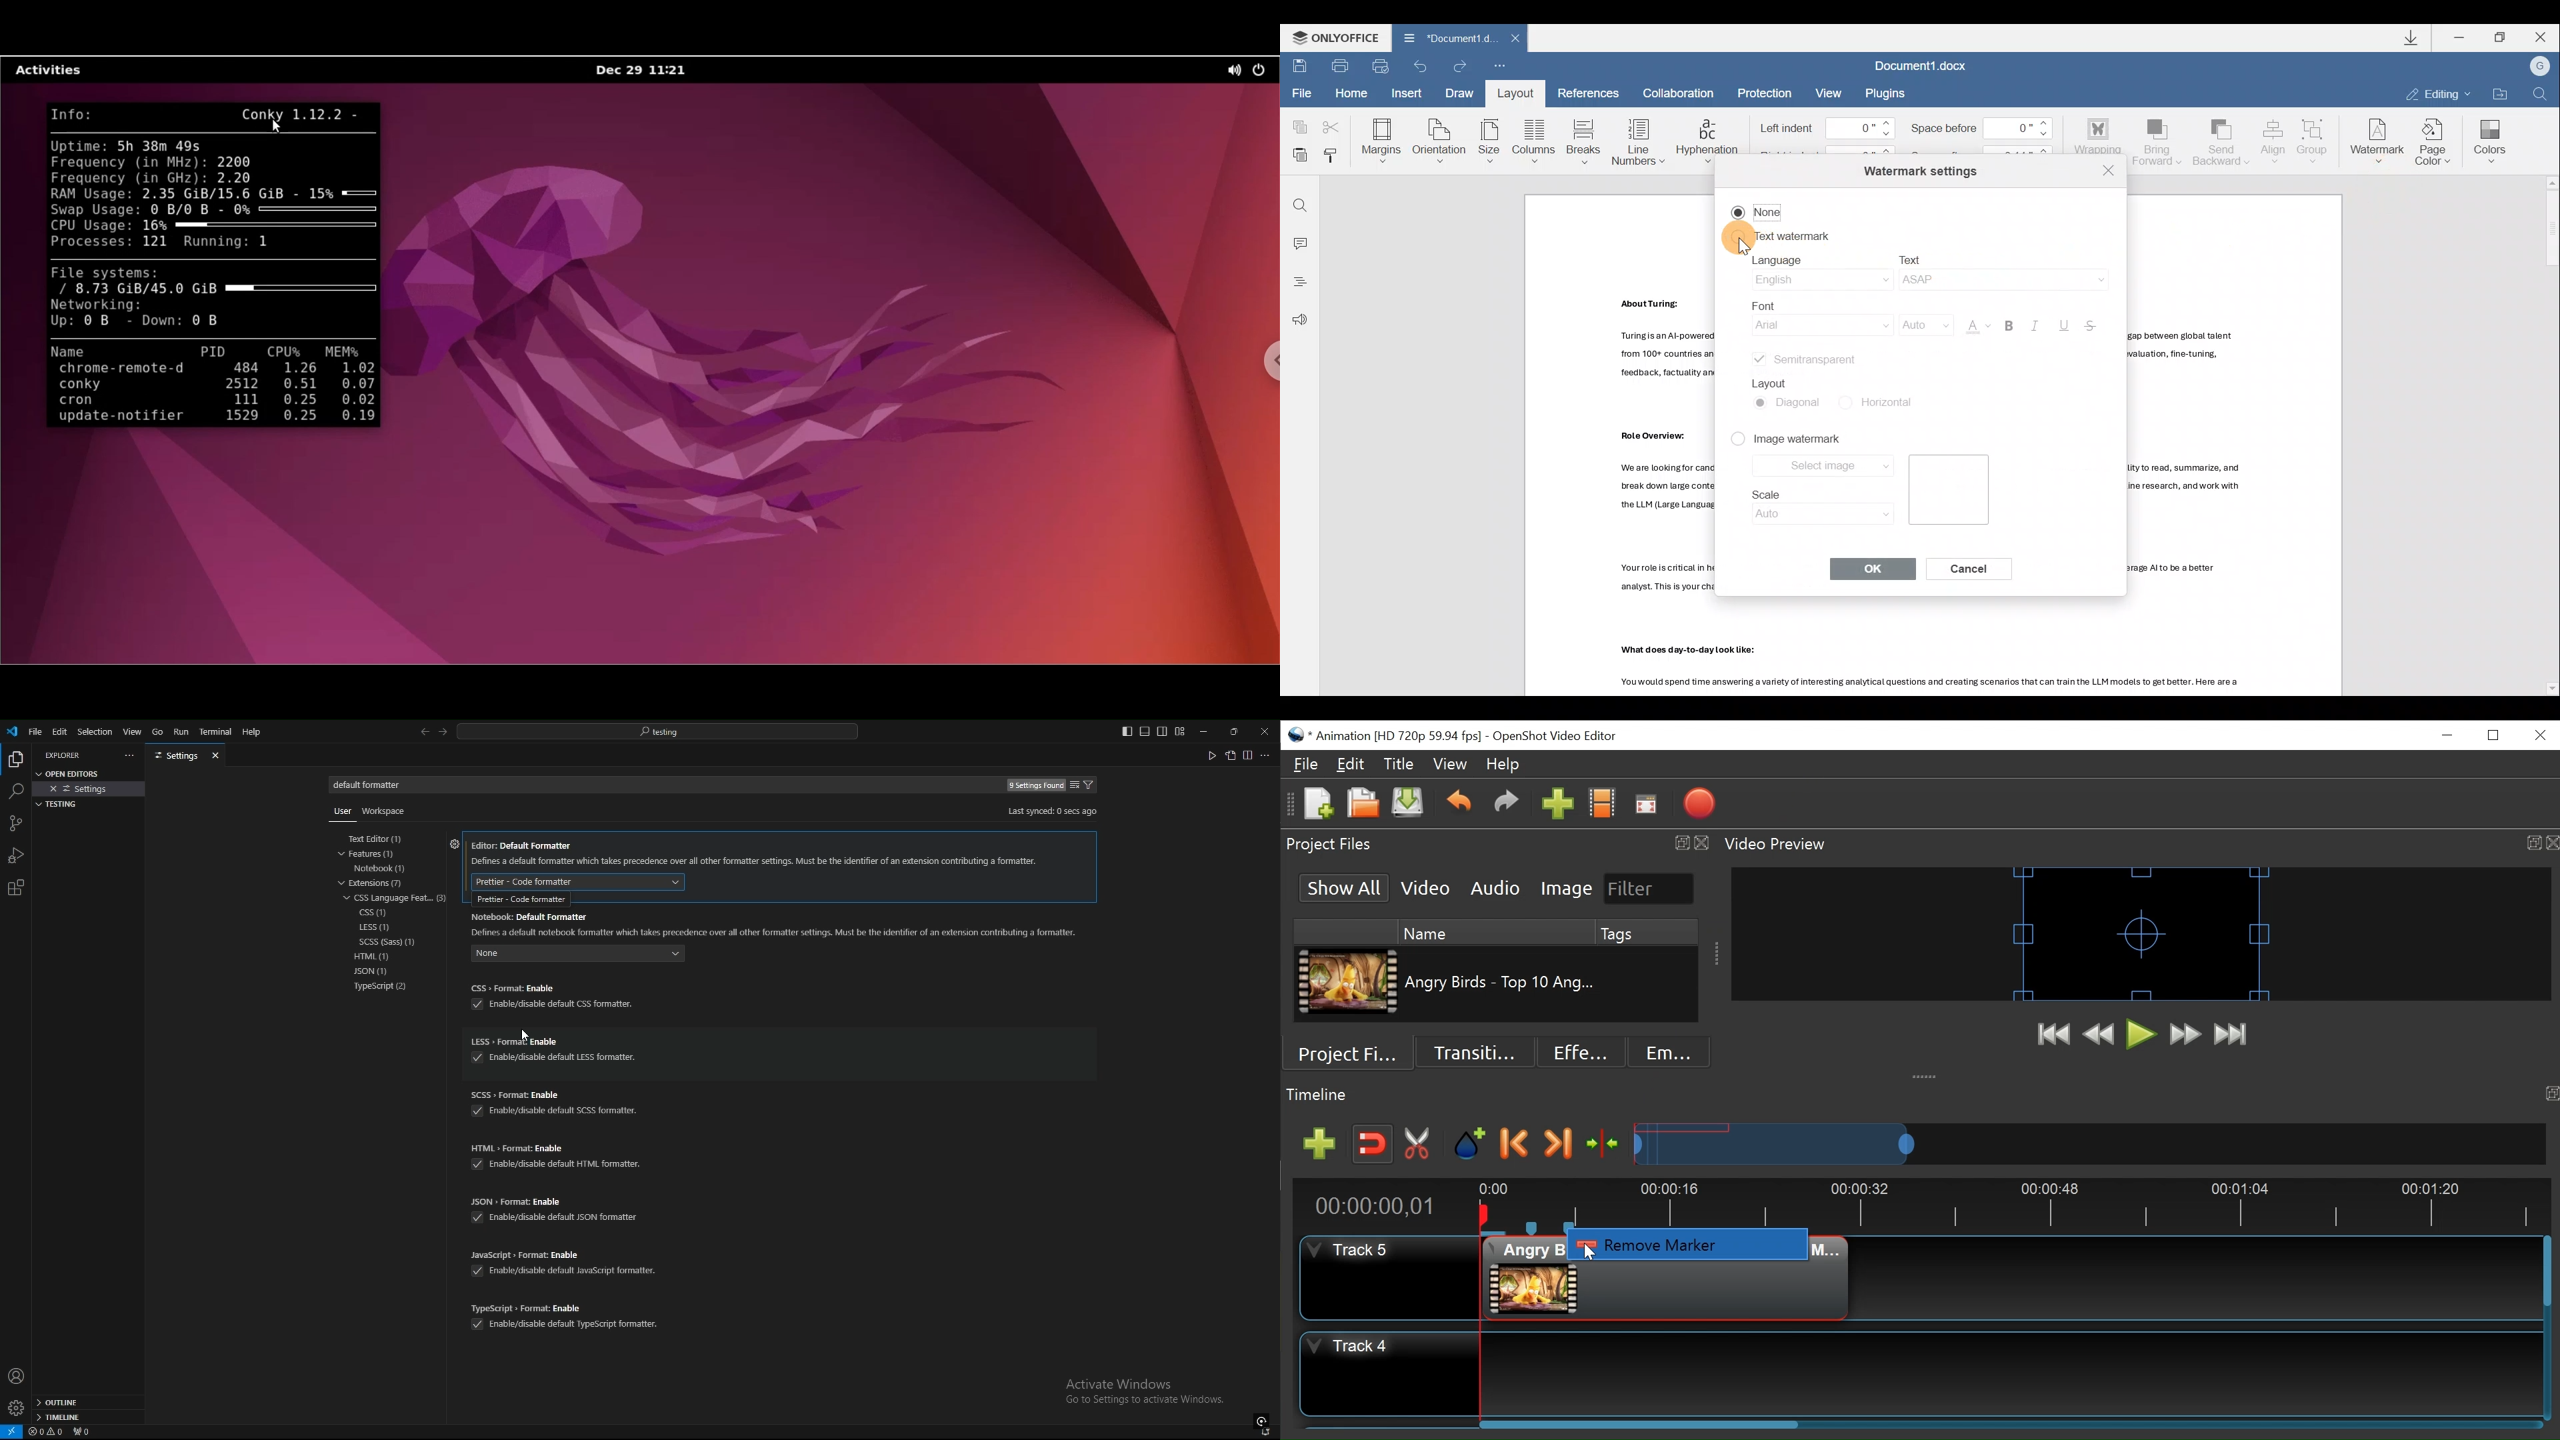 This screenshot has width=2576, height=1456. What do you see at coordinates (1603, 1143) in the screenshot?
I see `Center the timeline on the playhead` at bounding box center [1603, 1143].